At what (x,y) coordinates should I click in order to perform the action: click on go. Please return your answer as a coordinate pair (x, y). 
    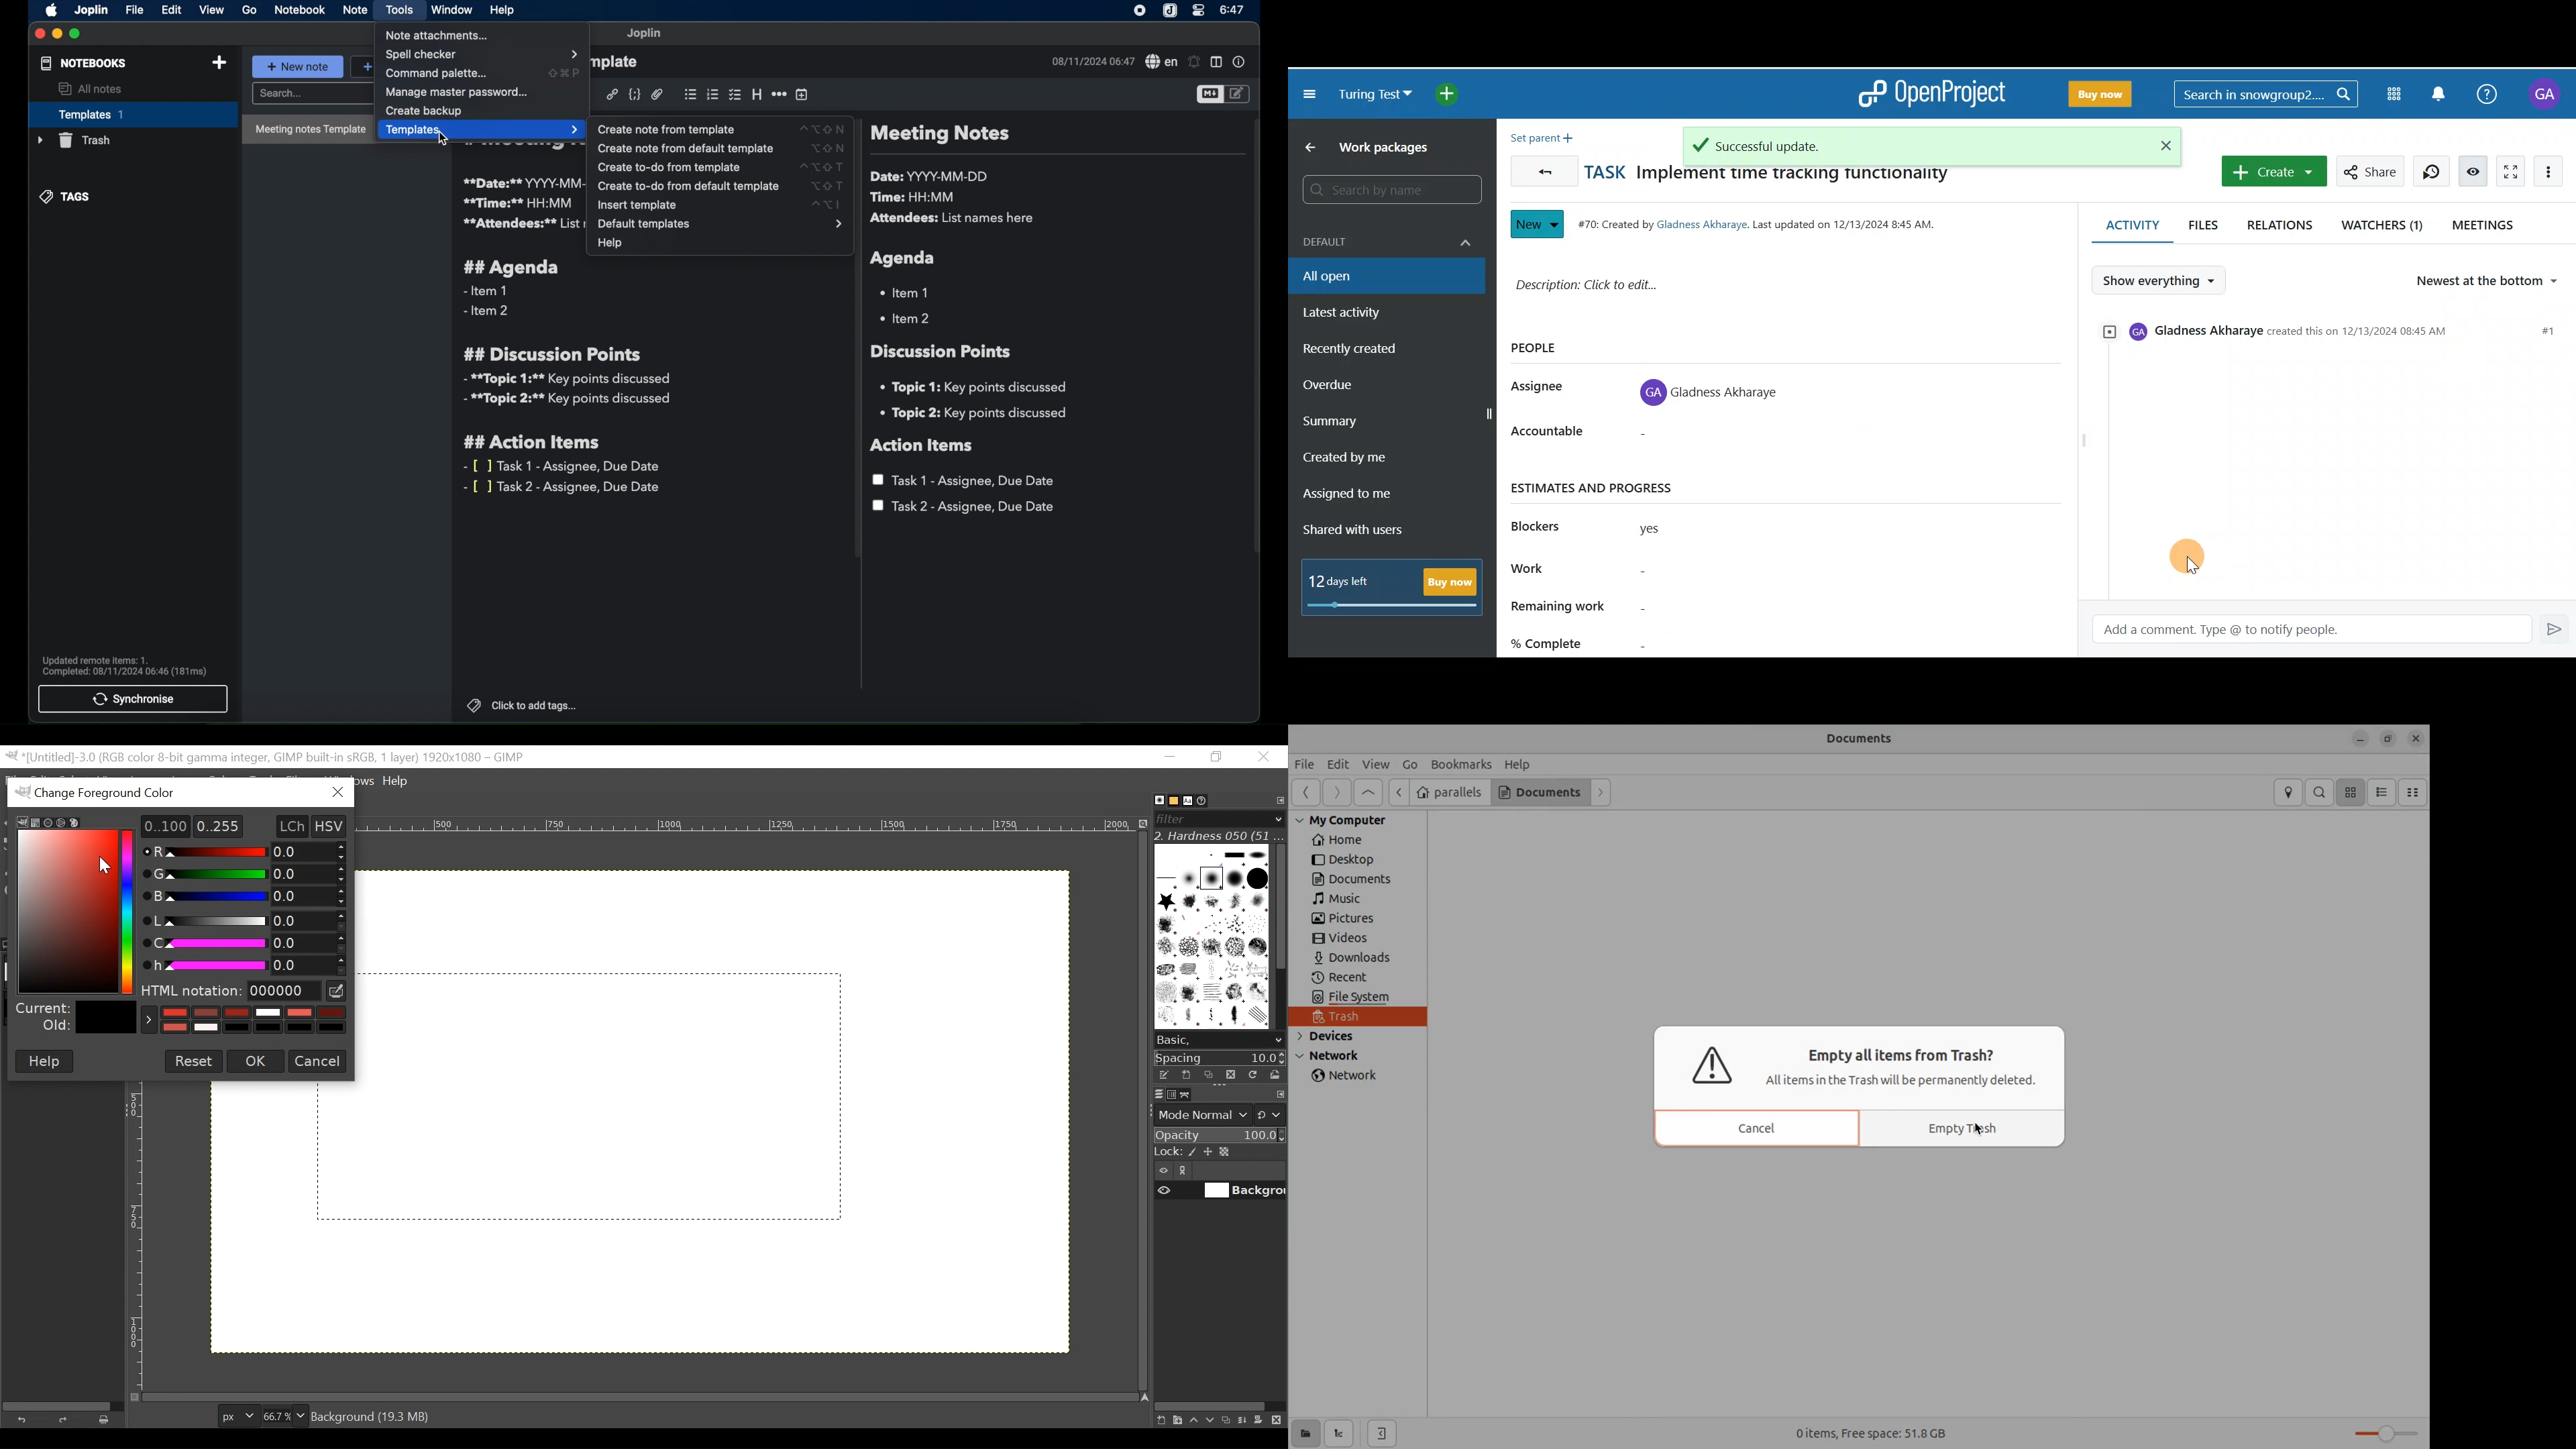
    Looking at the image, I should click on (250, 9).